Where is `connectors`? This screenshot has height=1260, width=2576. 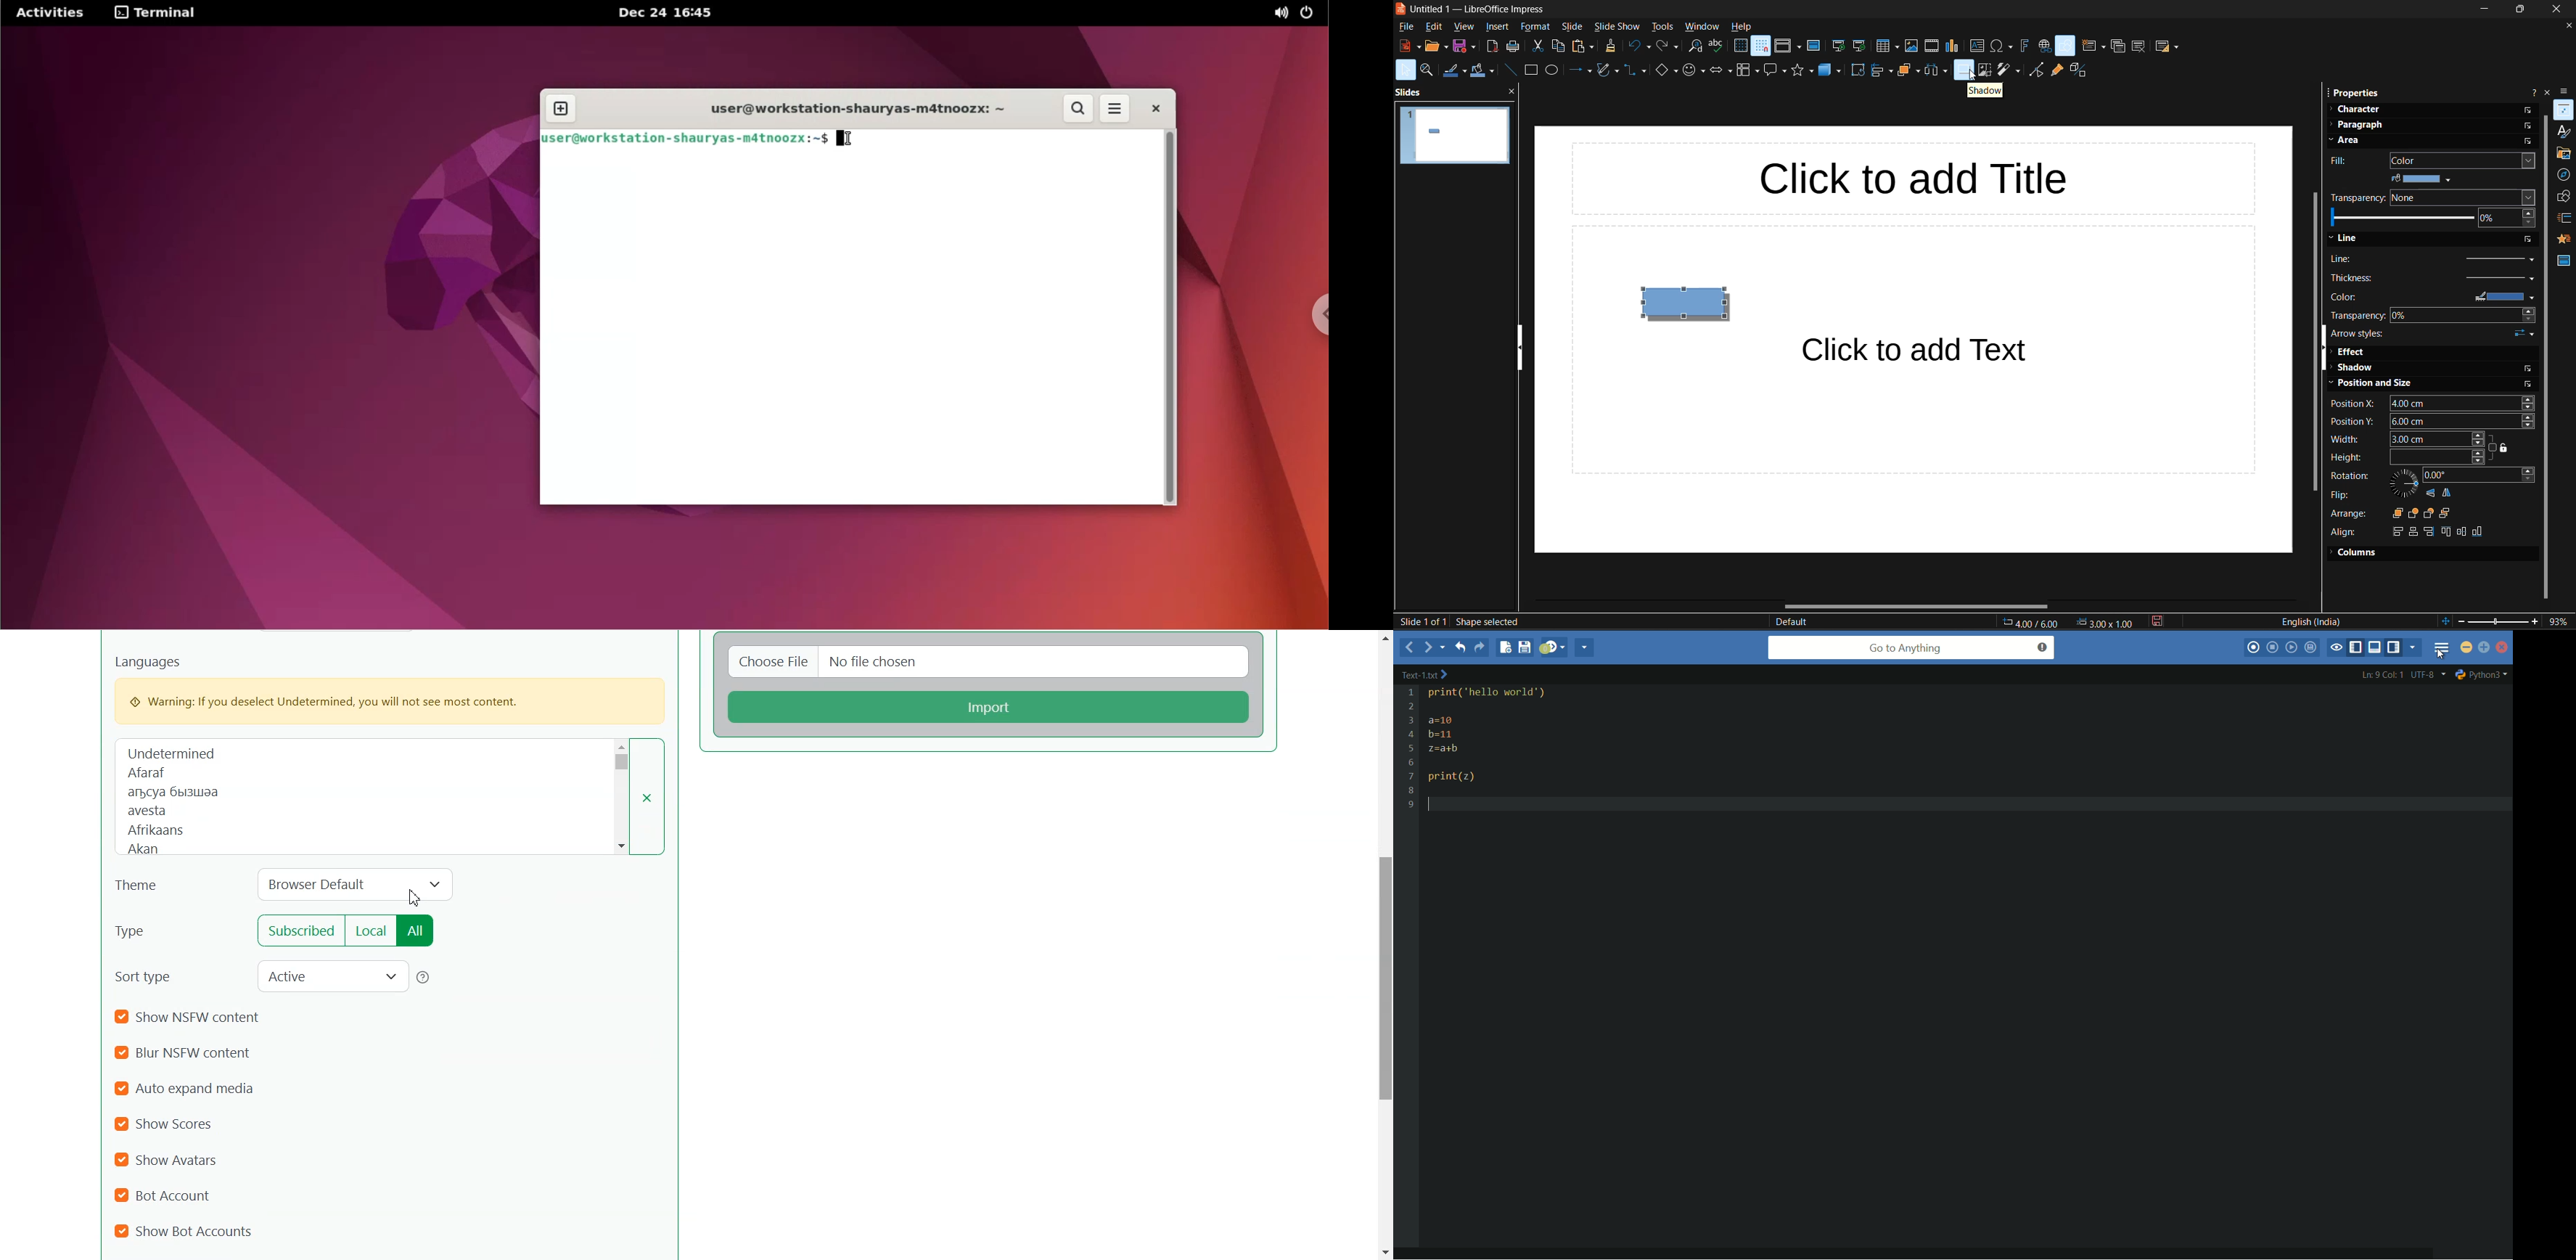
connectors is located at coordinates (1634, 71).